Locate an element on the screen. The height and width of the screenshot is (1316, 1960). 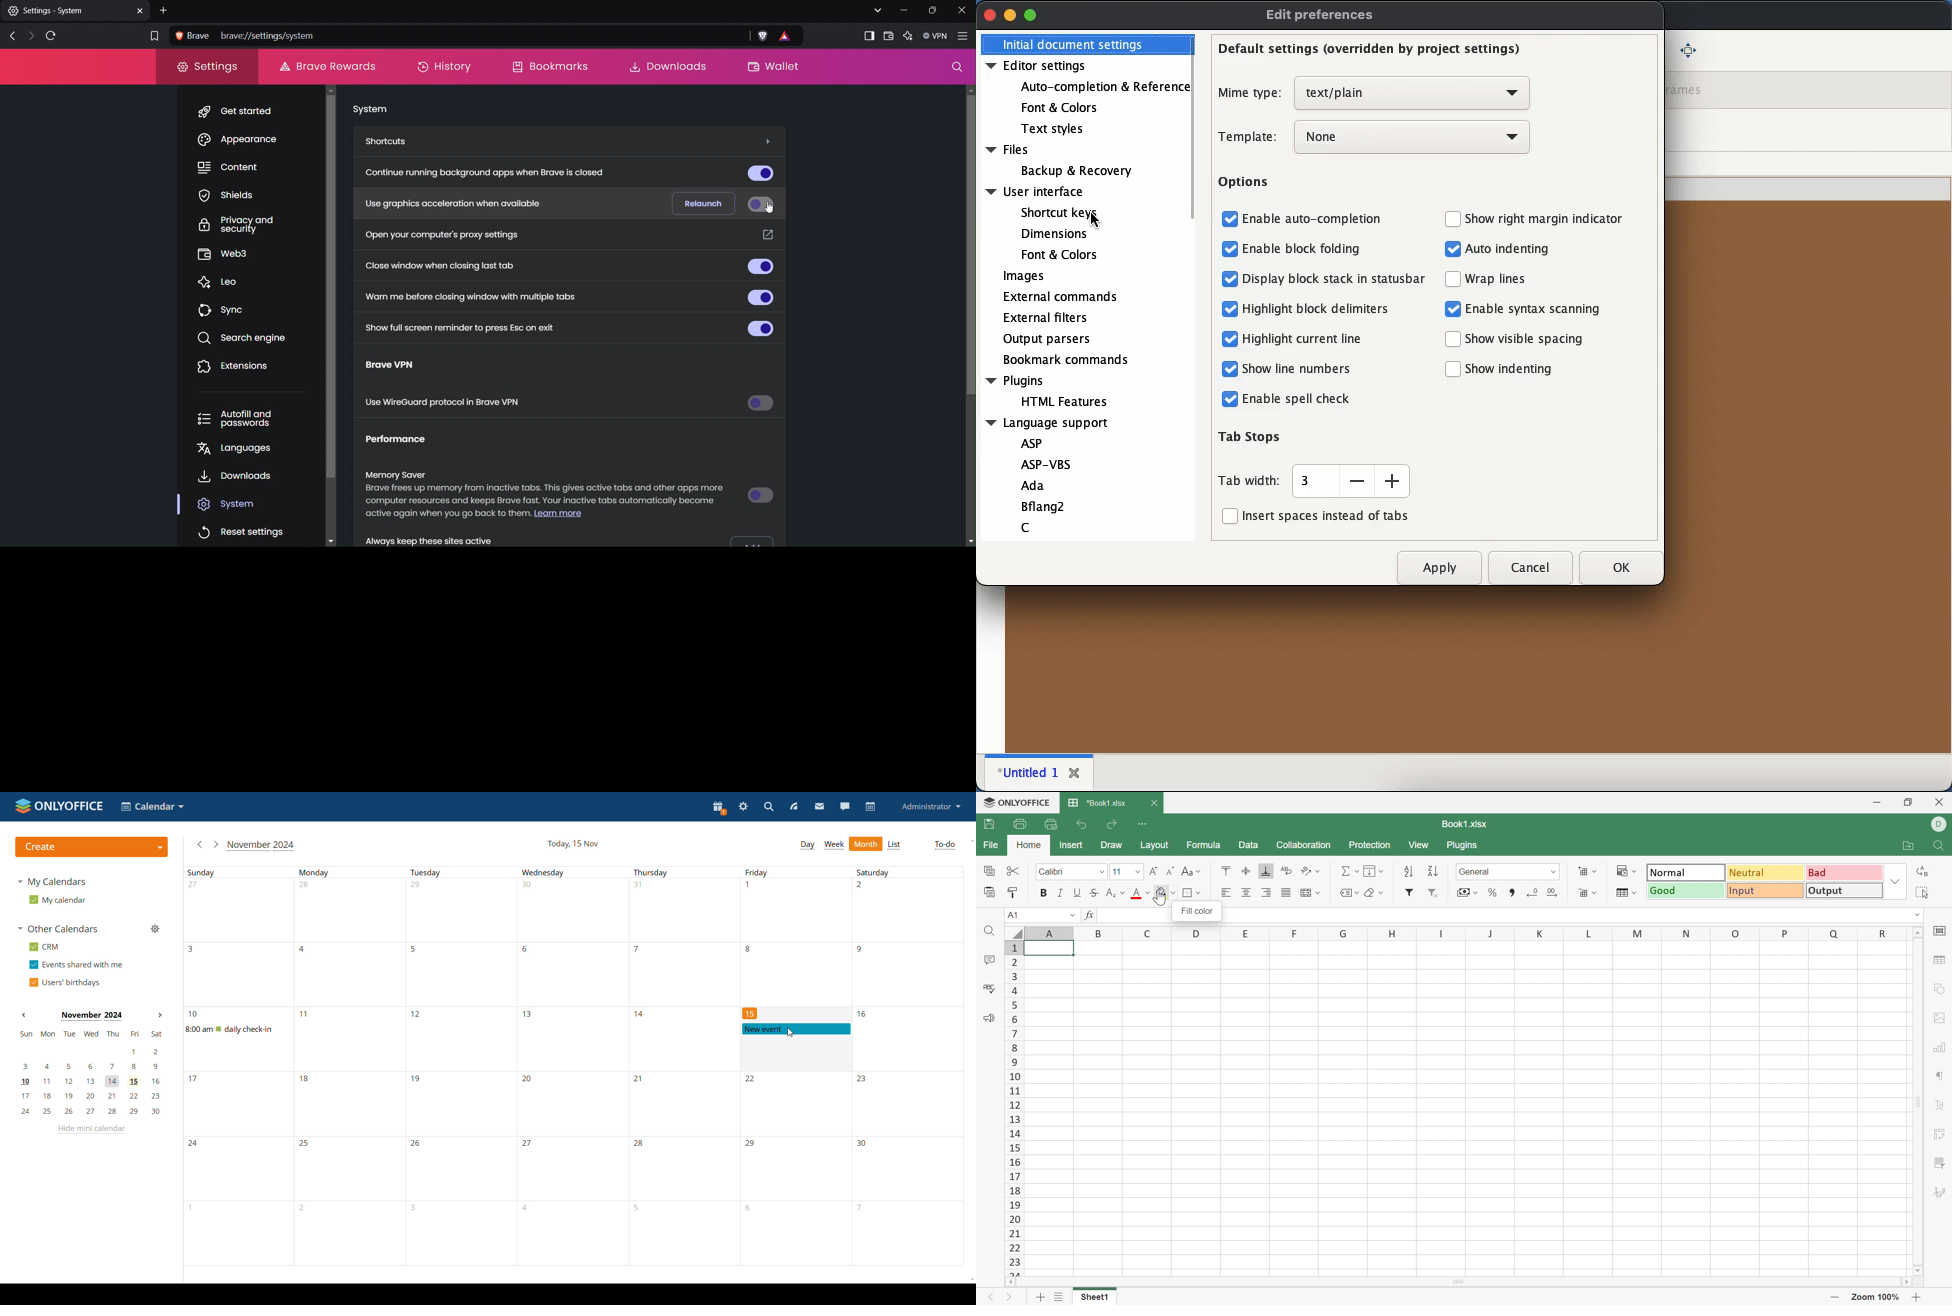
Fill color is located at coordinates (1197, 910).